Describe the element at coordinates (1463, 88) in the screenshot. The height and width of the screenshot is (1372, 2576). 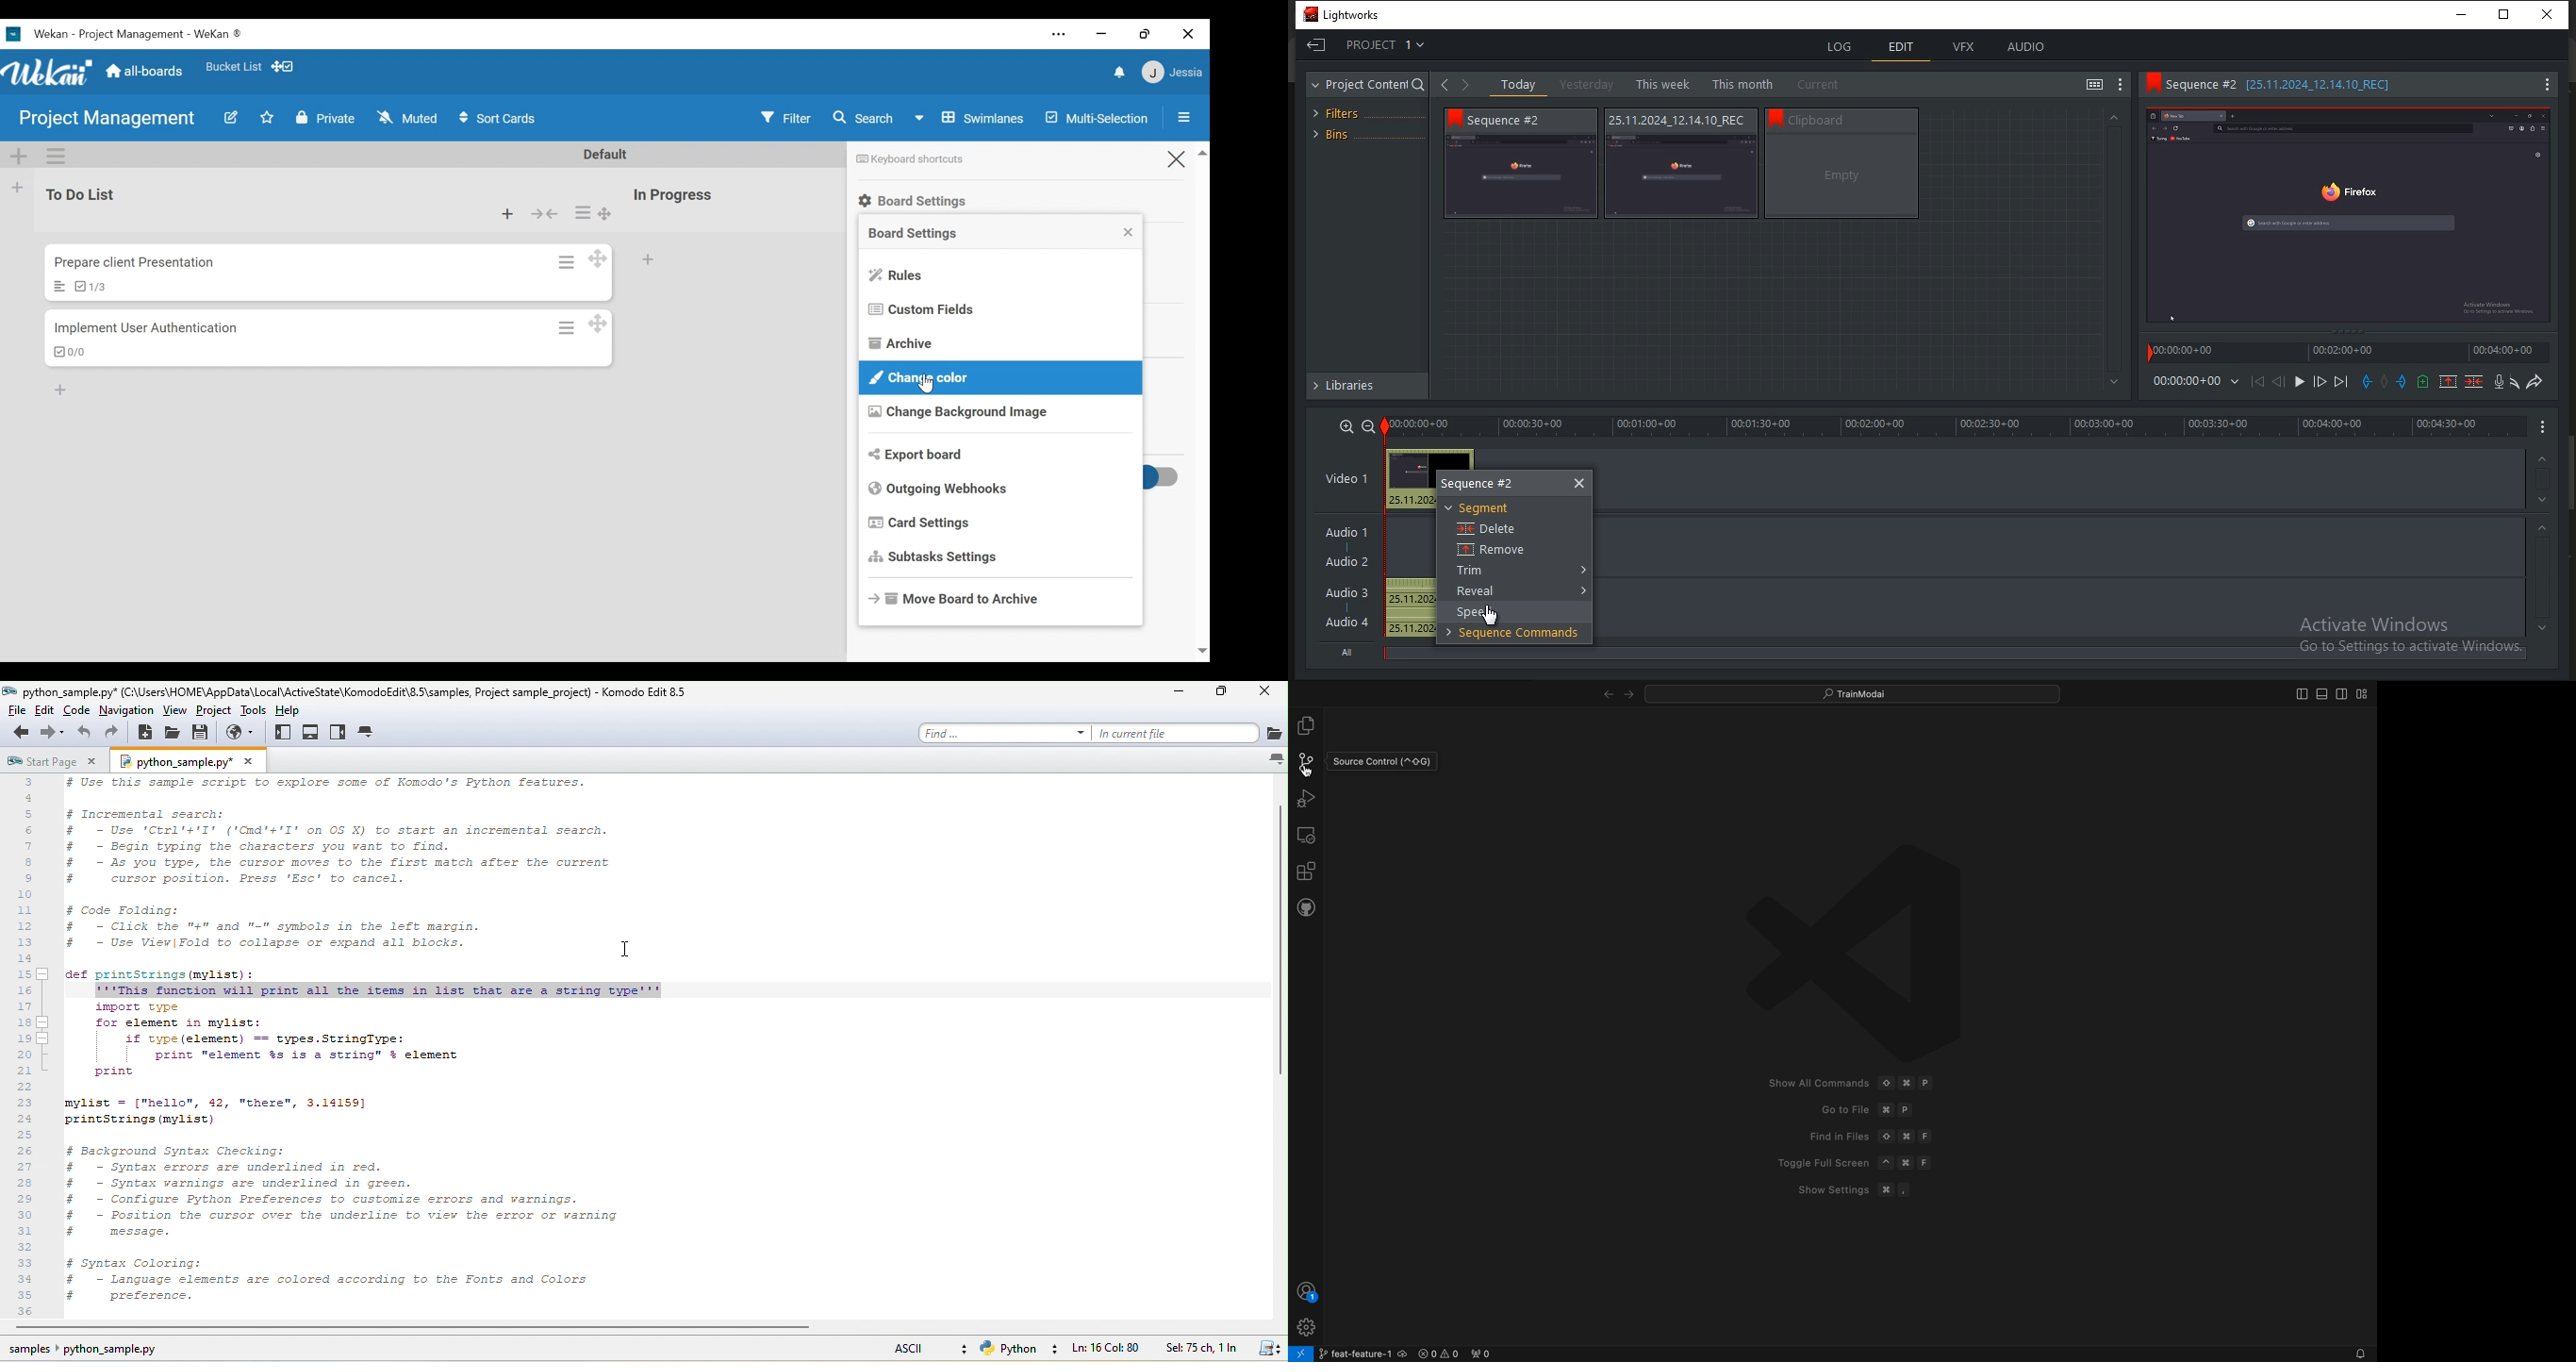
I see `Forward` at that location.